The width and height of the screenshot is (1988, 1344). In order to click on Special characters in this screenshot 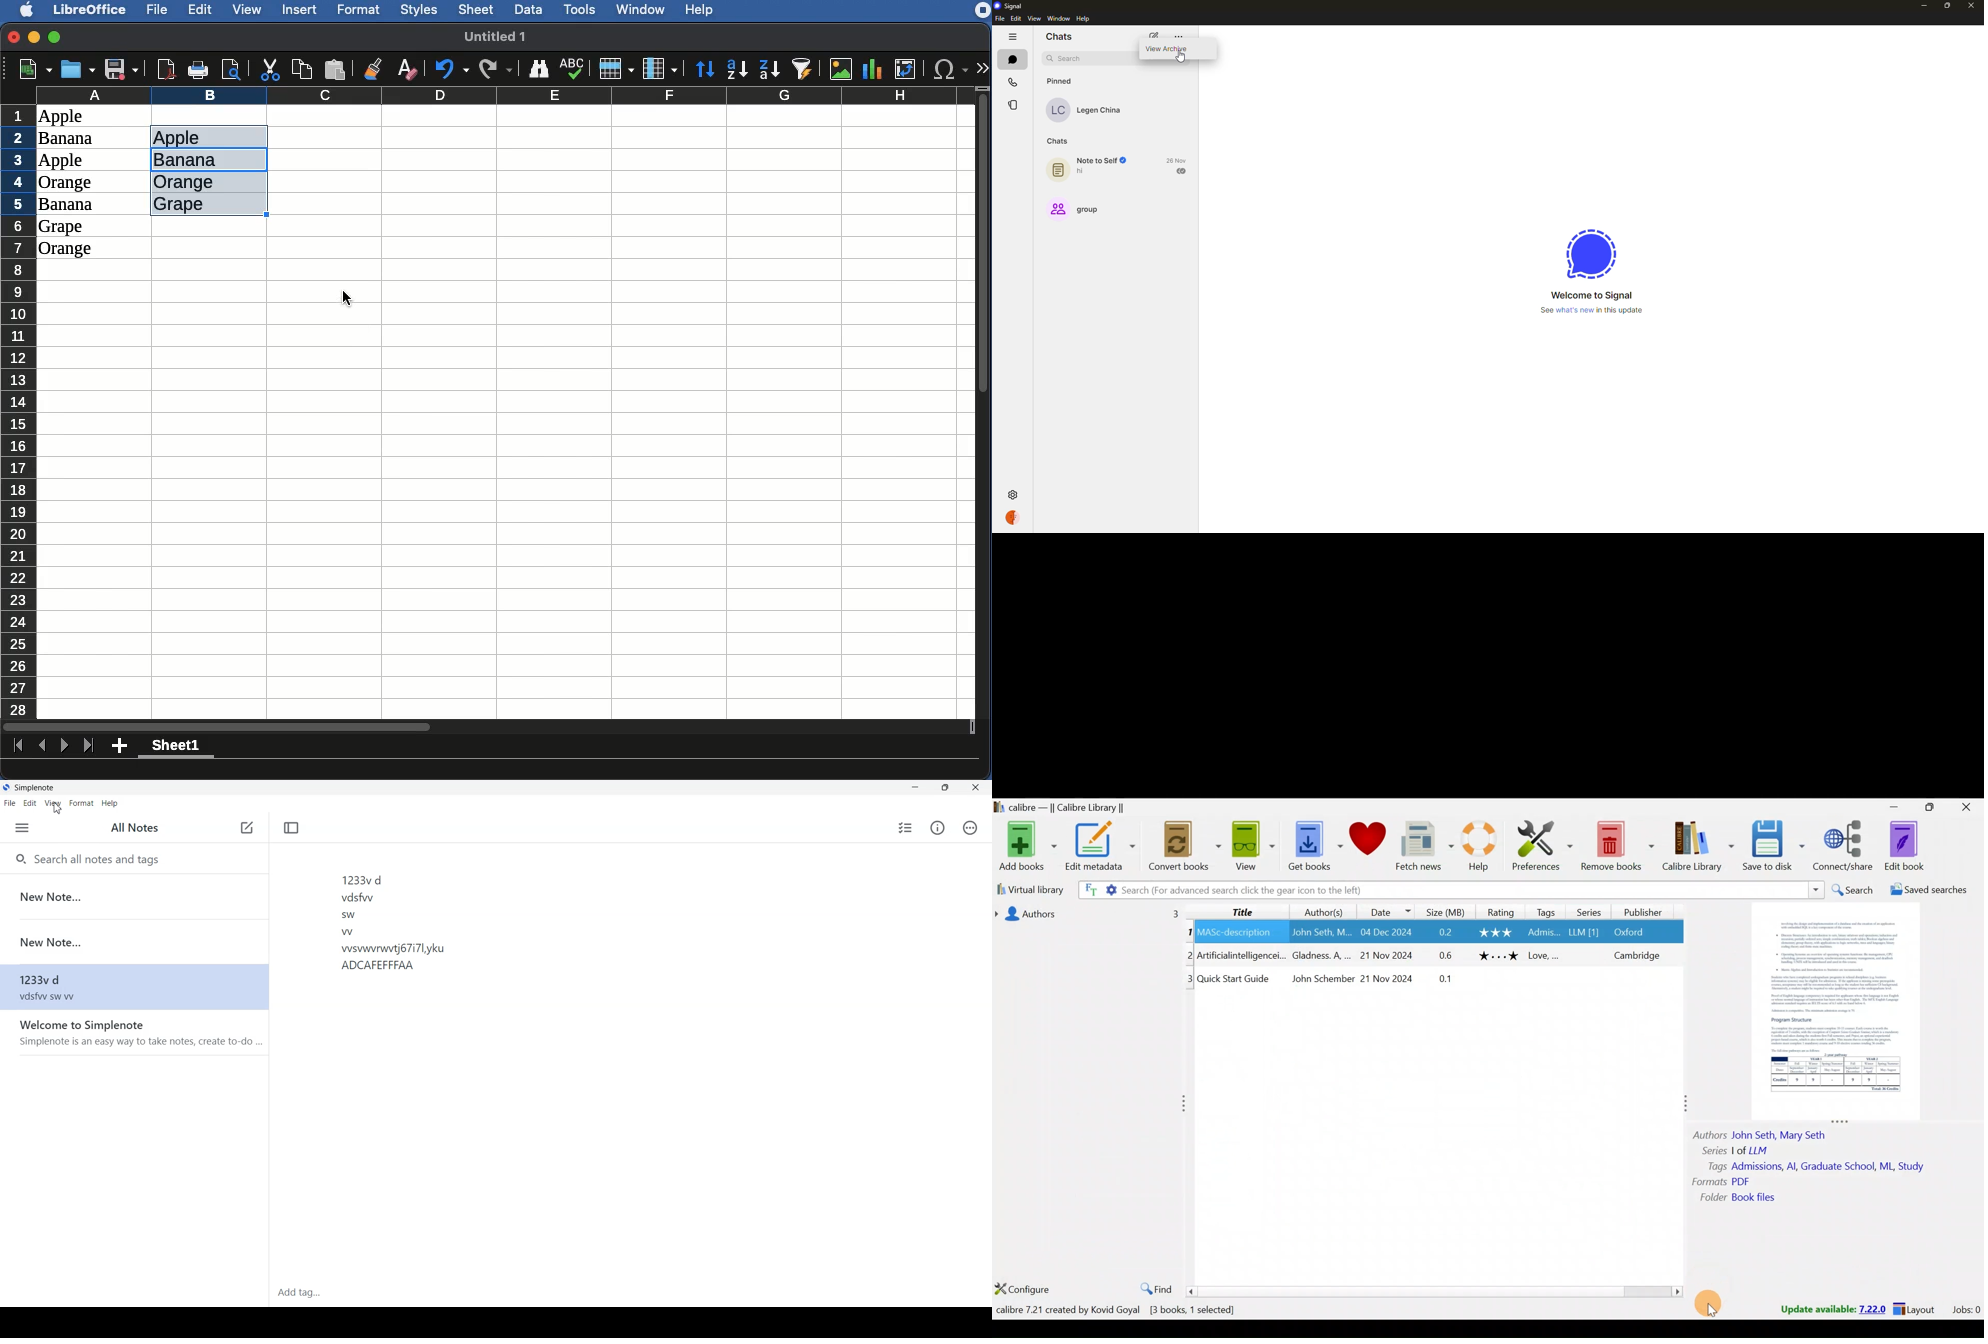, I will do `click(951, 68)`.